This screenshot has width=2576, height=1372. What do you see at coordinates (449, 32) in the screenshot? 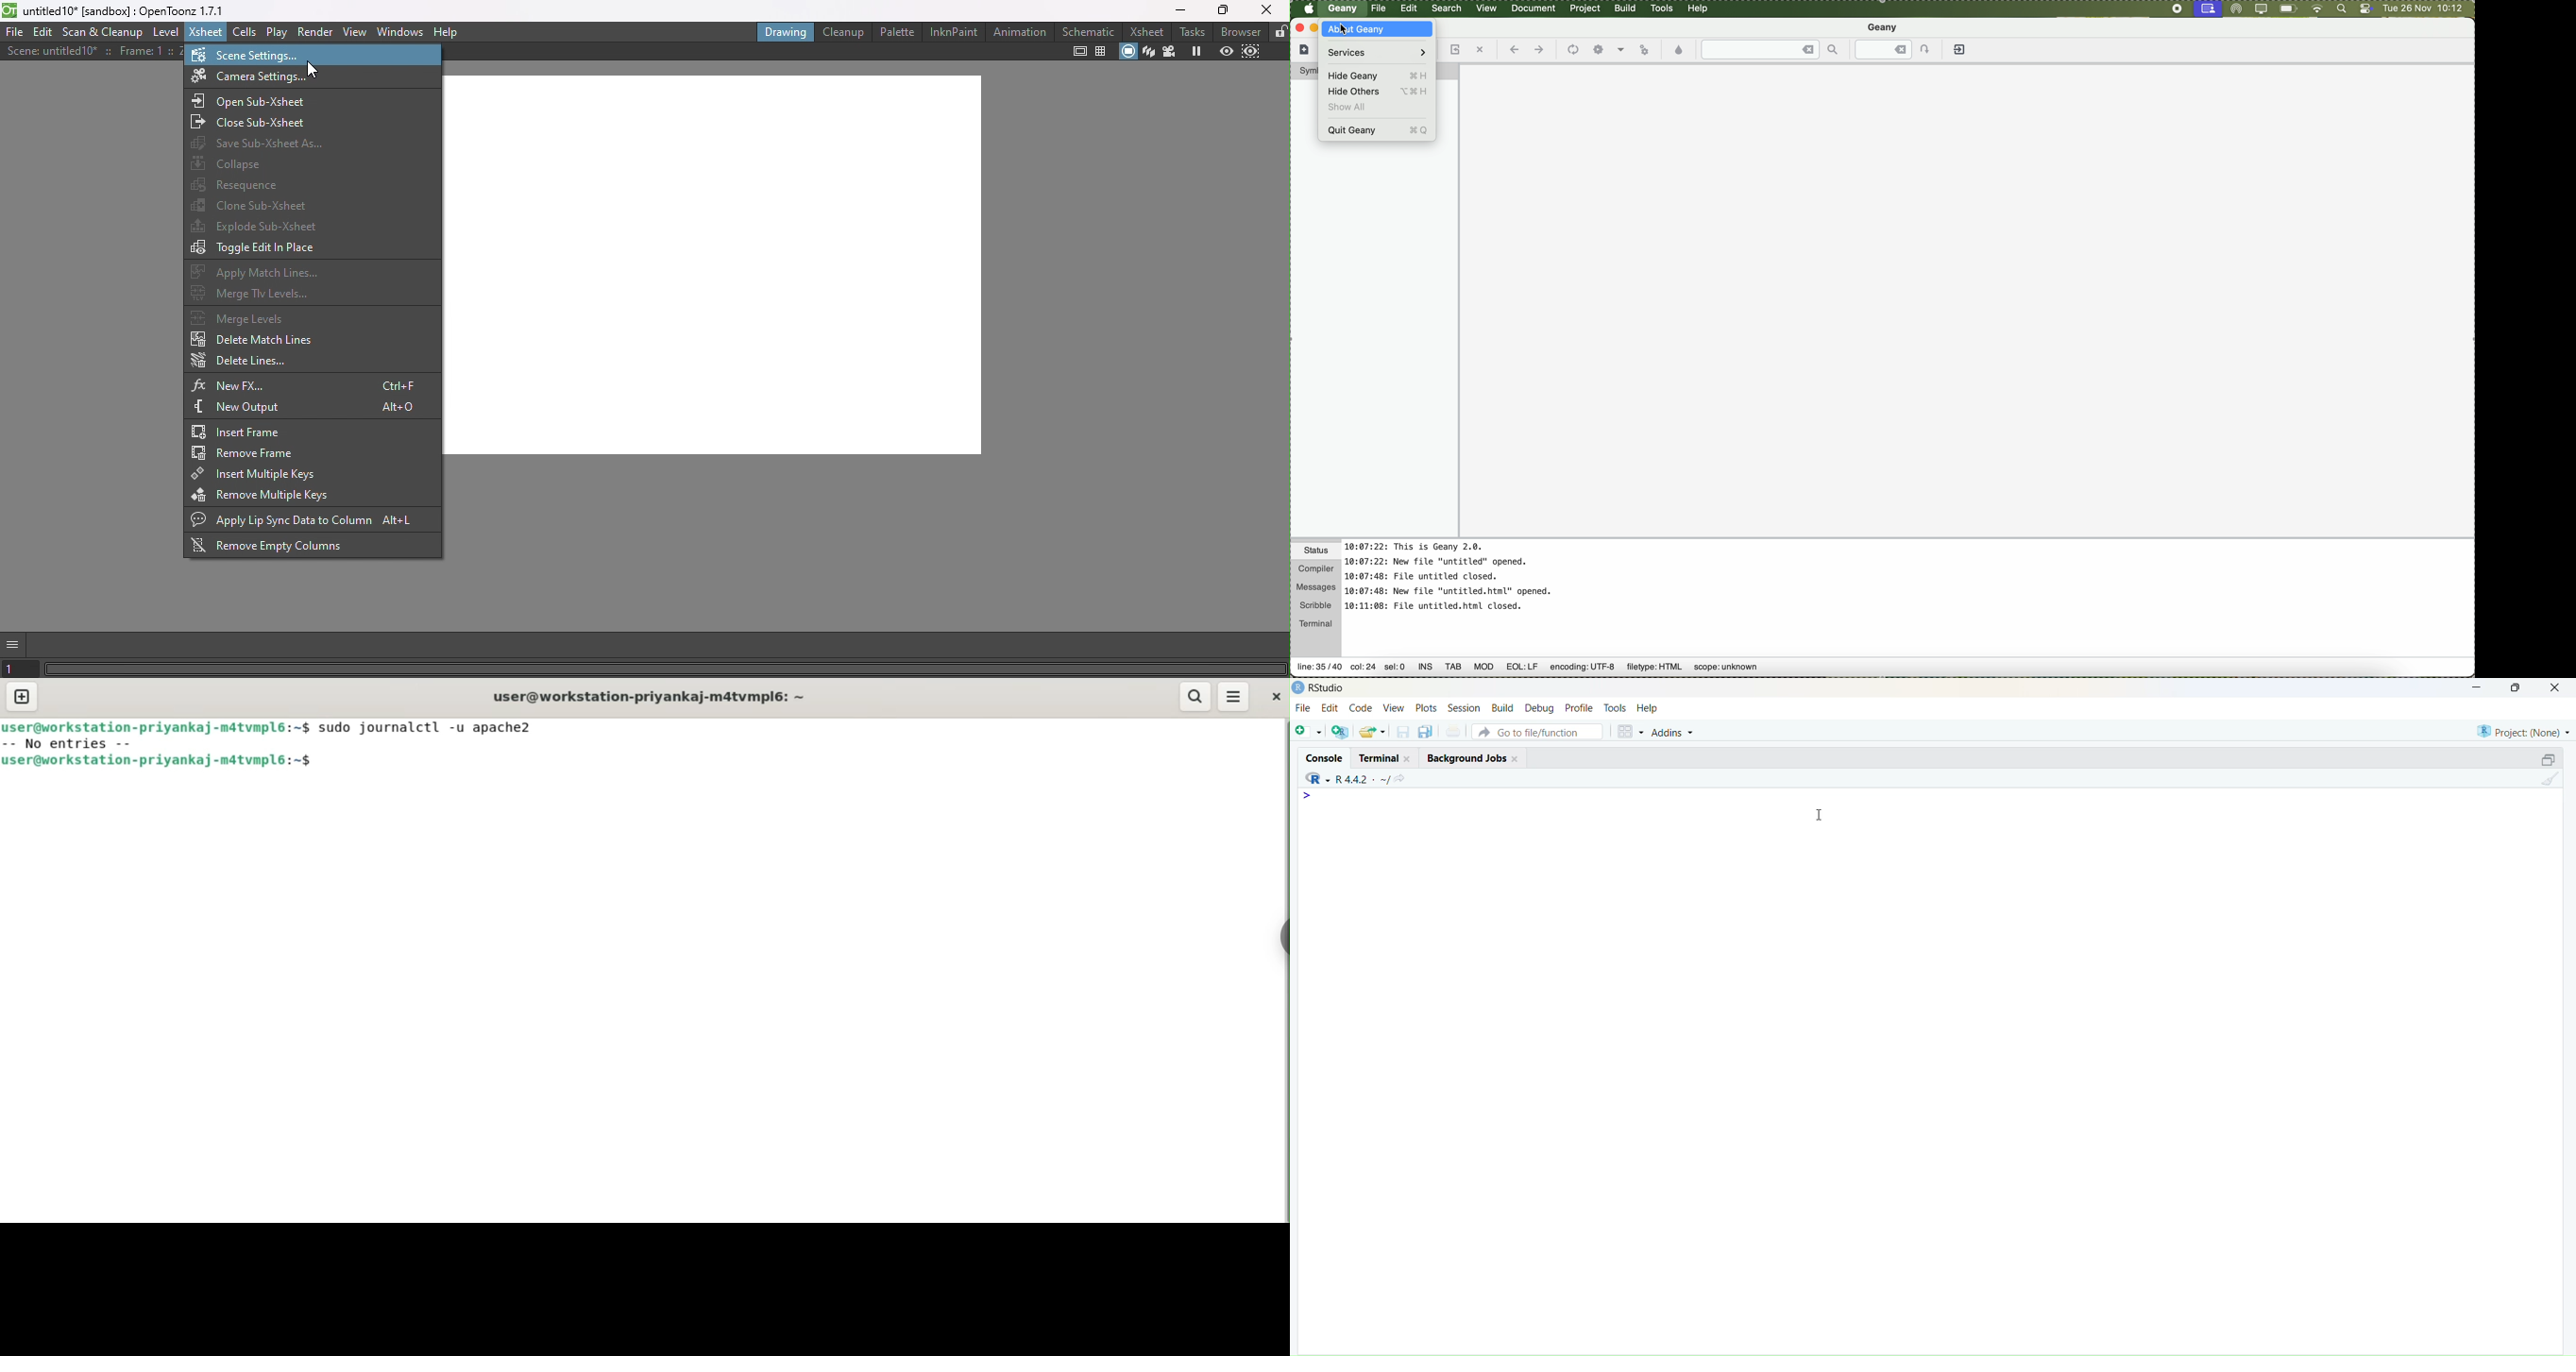
I see `Help` at bounding box center [449, 32].